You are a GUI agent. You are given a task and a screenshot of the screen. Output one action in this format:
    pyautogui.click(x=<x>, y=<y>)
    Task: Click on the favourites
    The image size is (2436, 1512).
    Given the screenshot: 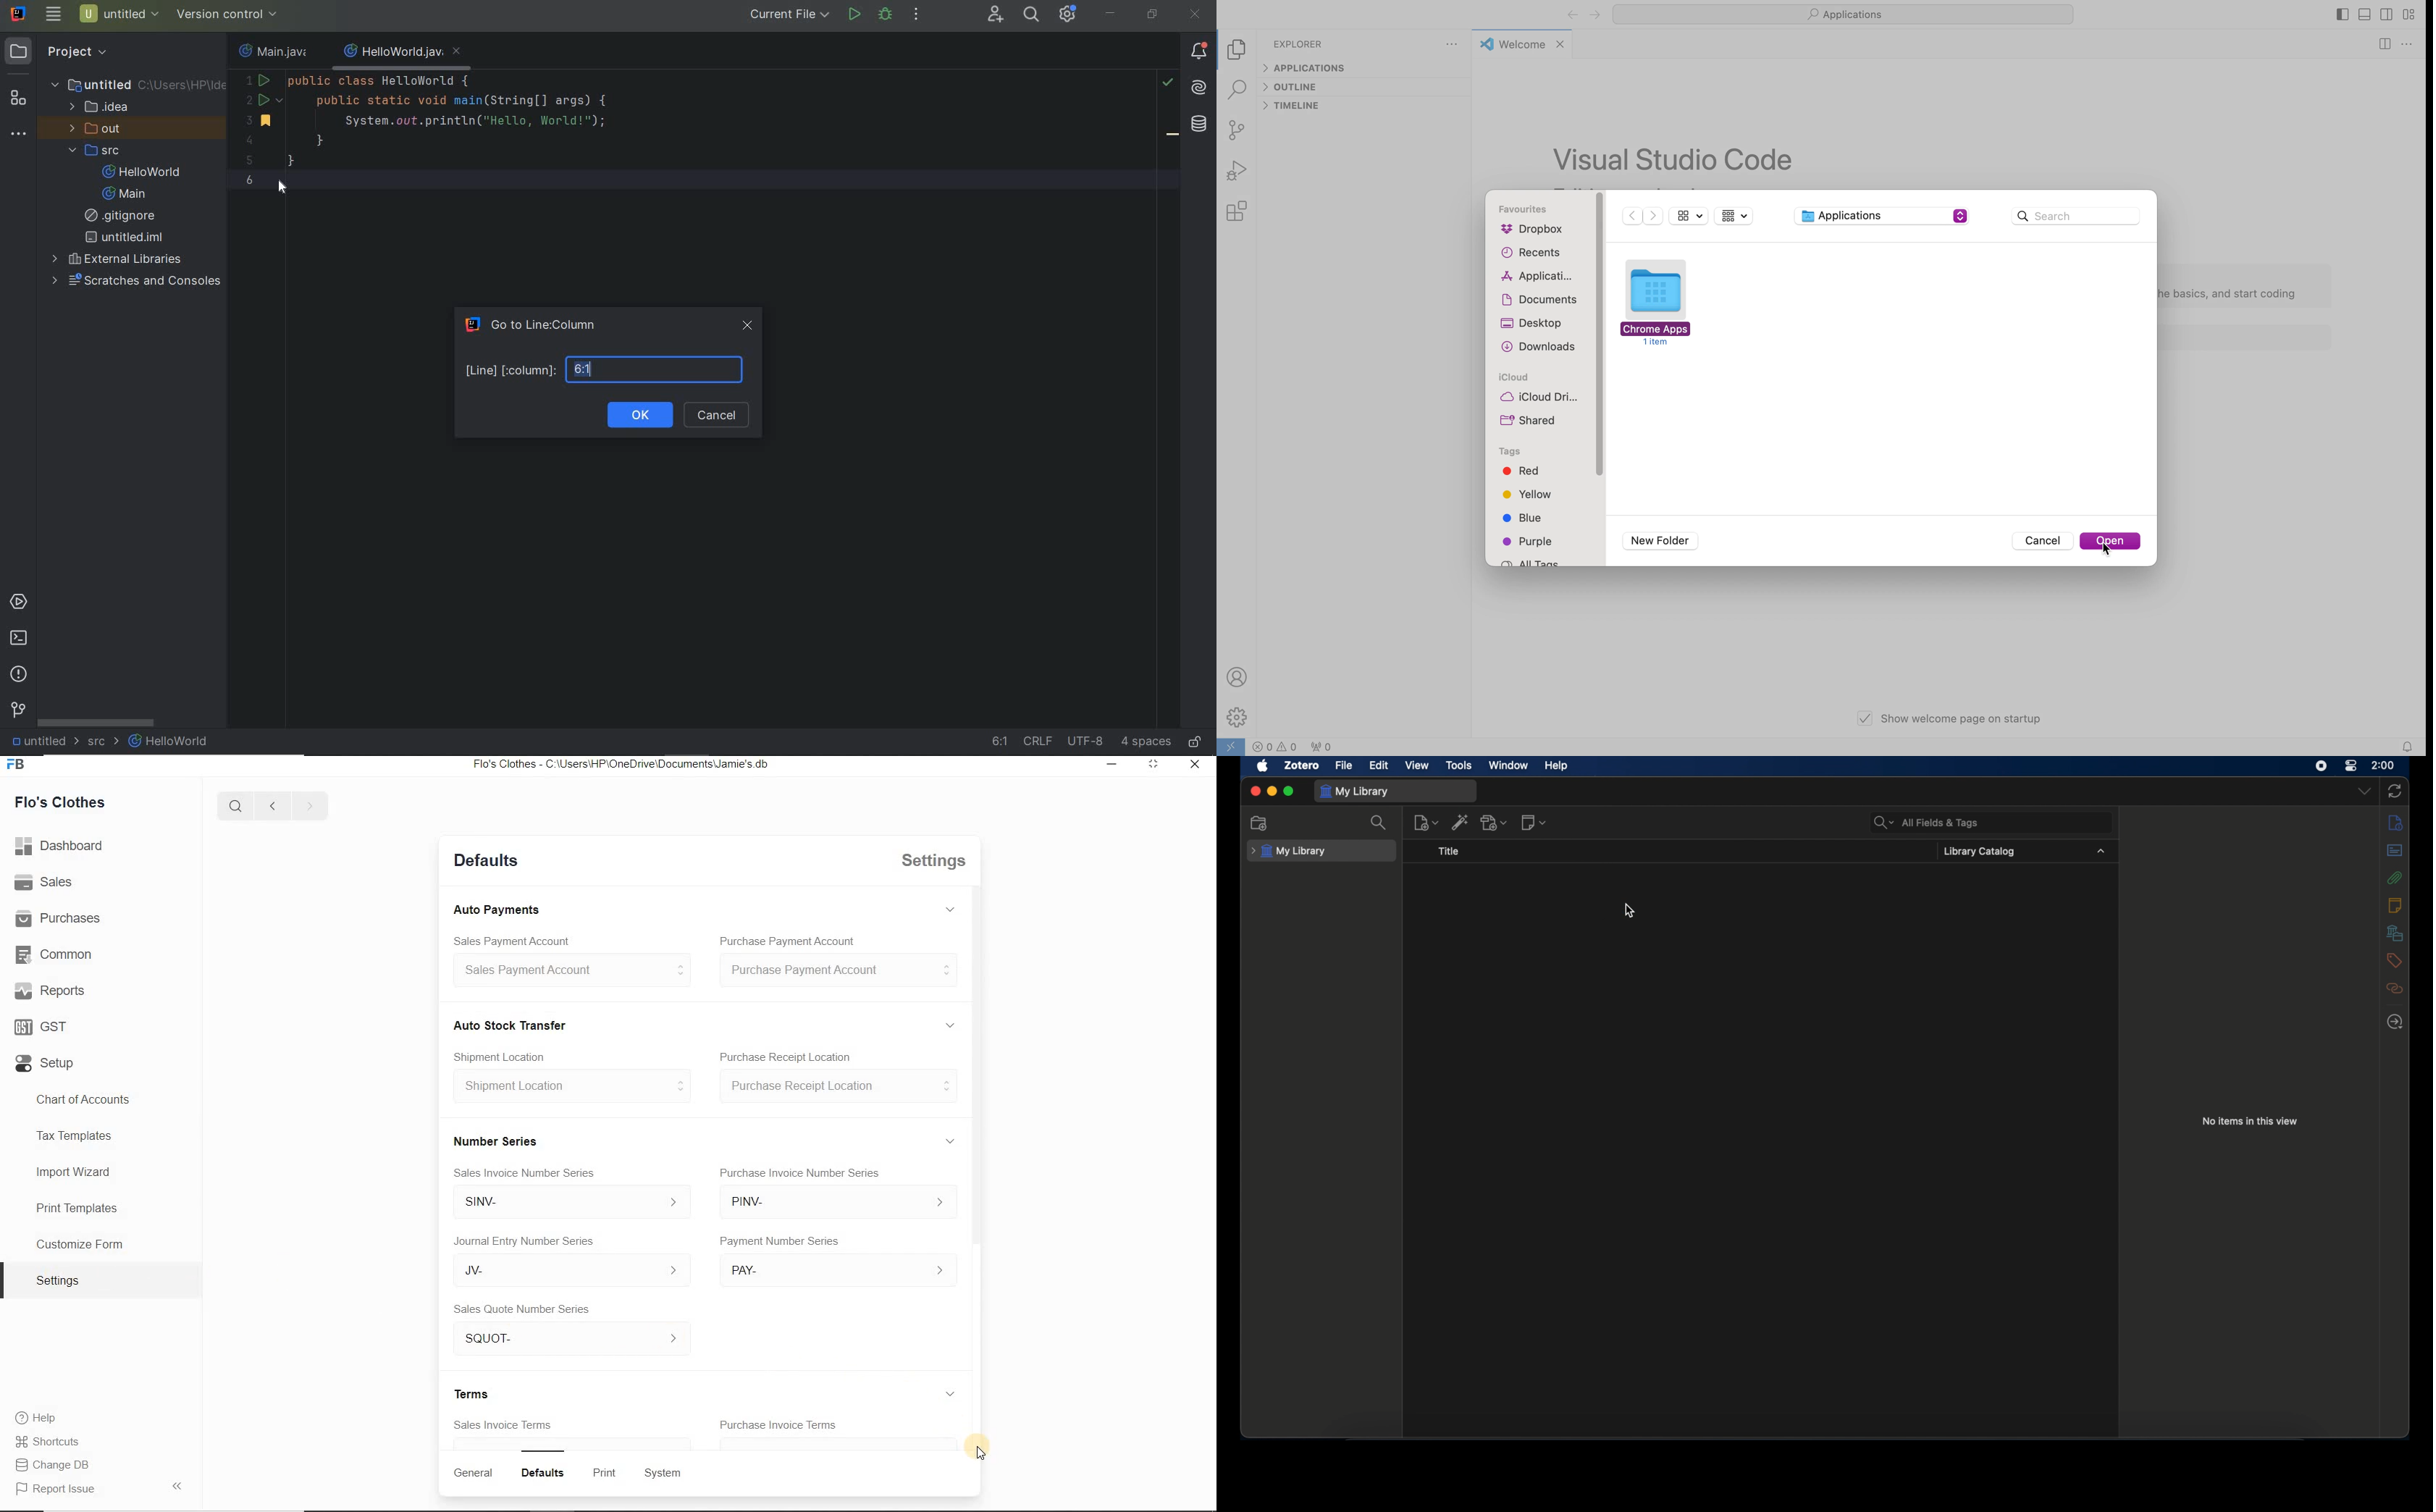 What is the action you would take?
    pyautogui.click(x=1527, y=210)
    